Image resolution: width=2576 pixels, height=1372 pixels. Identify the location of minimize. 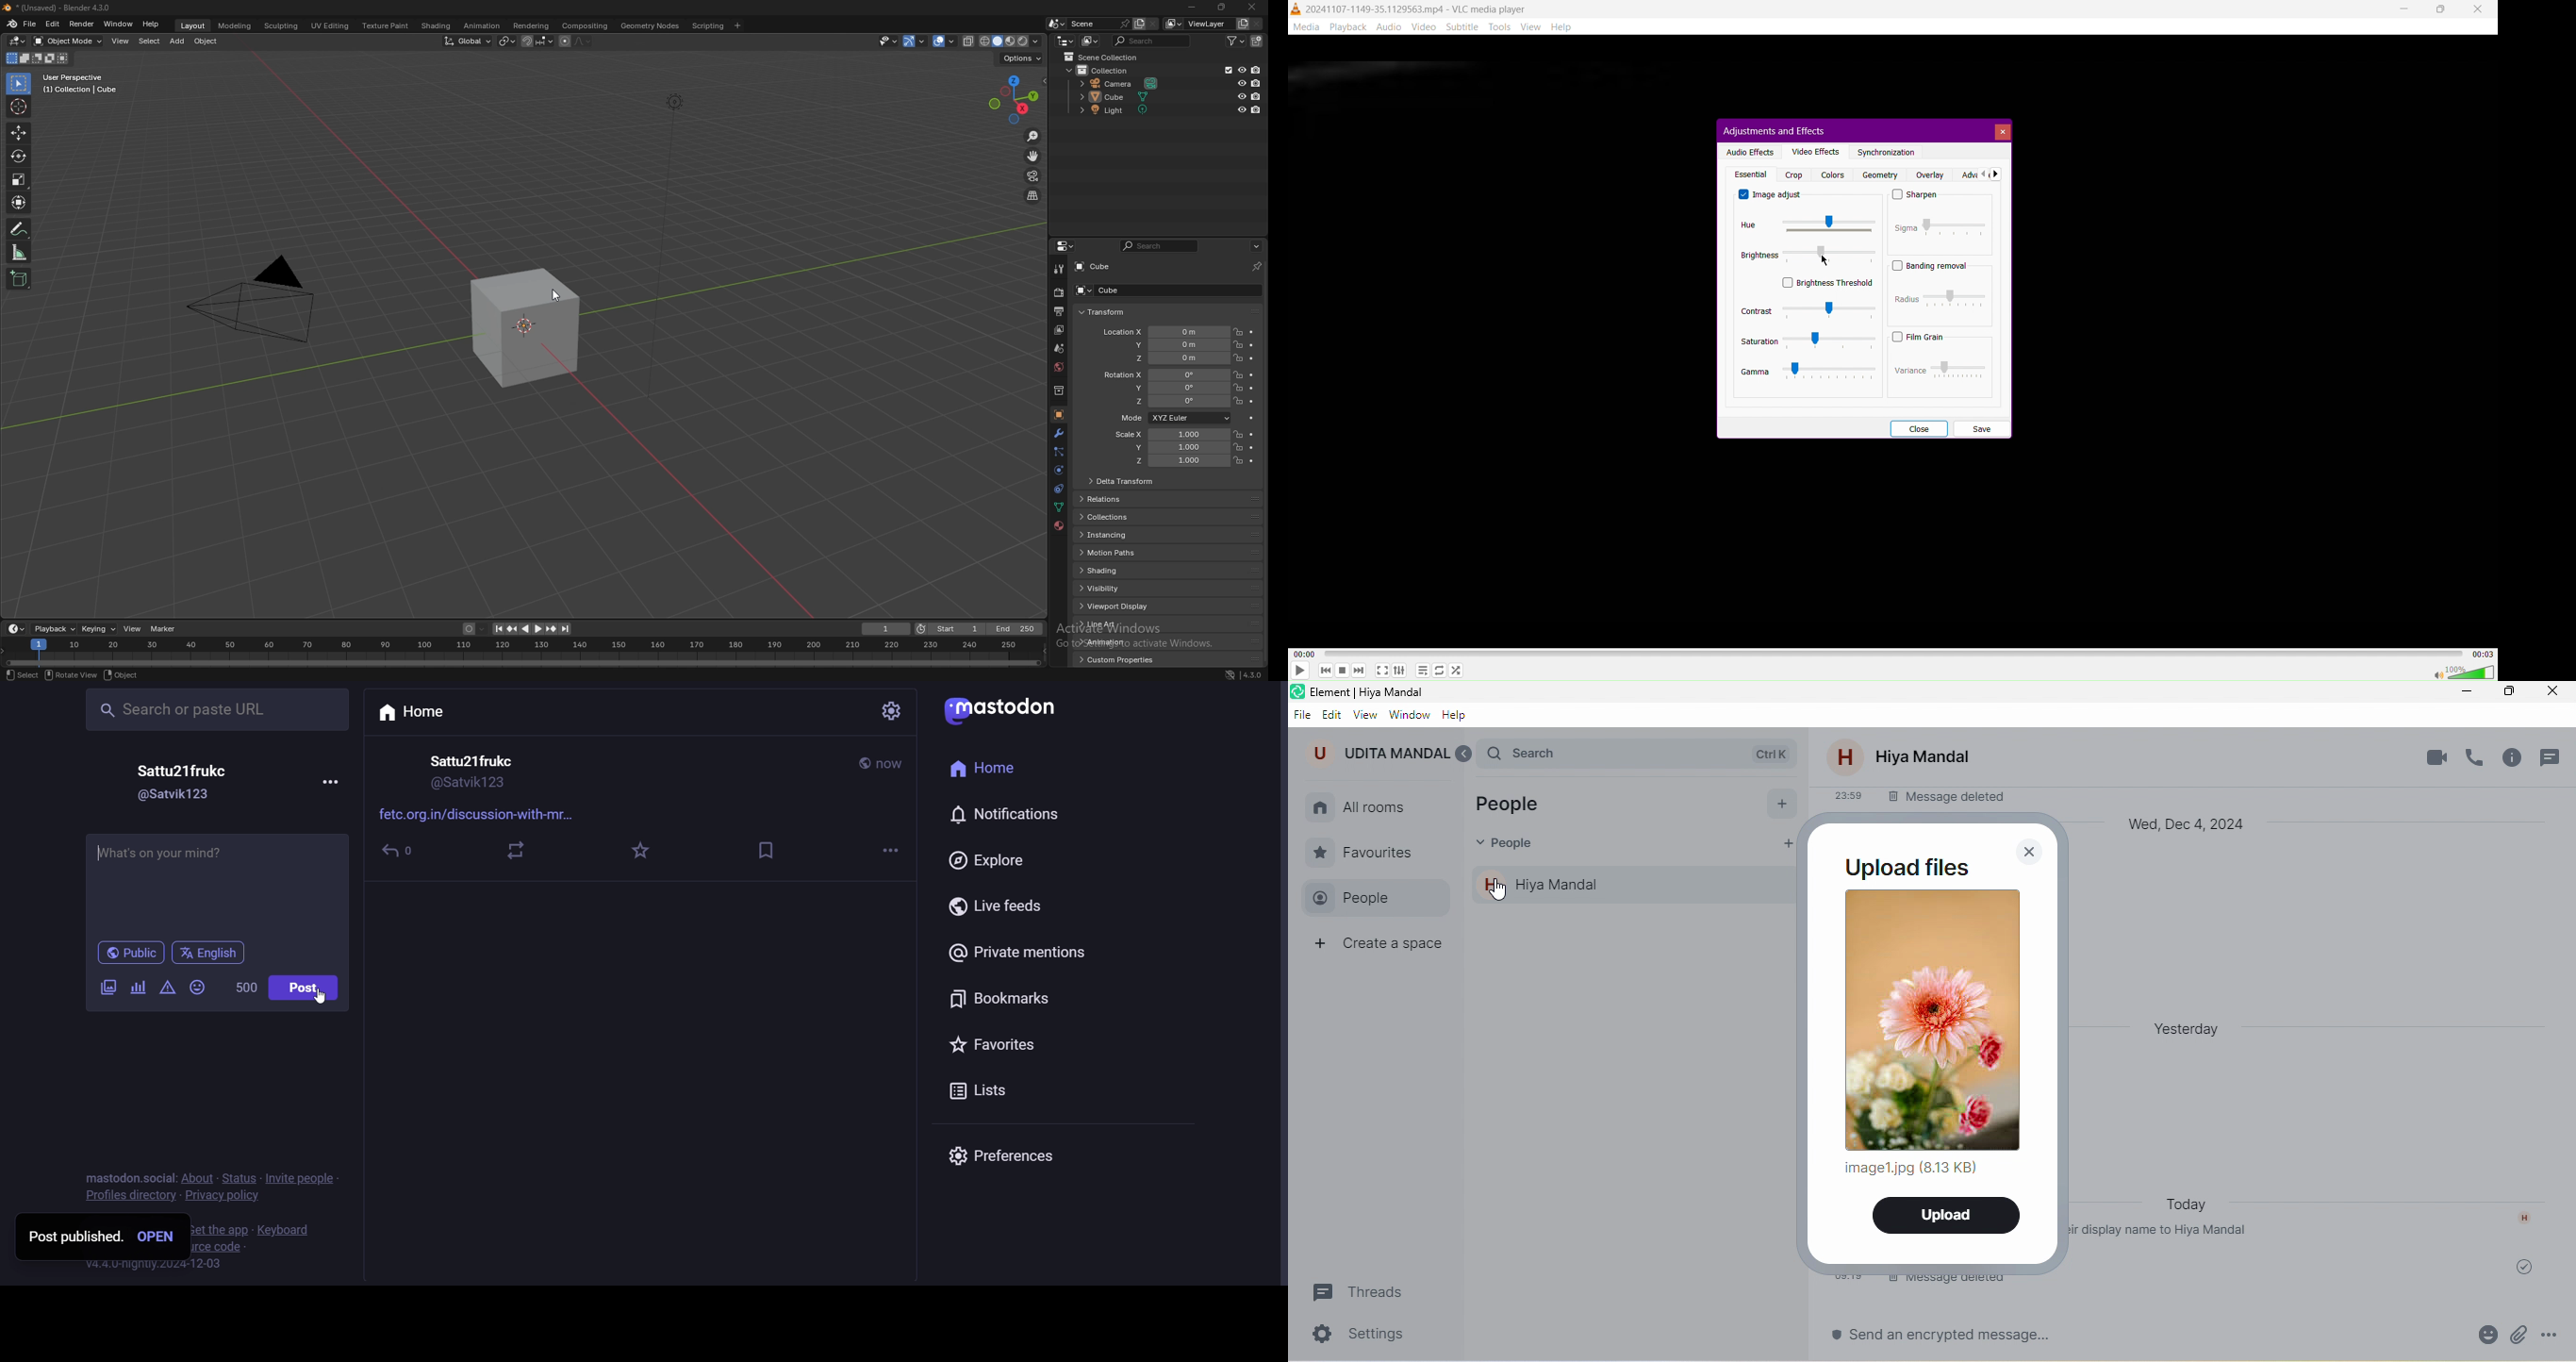
(1192, 7).